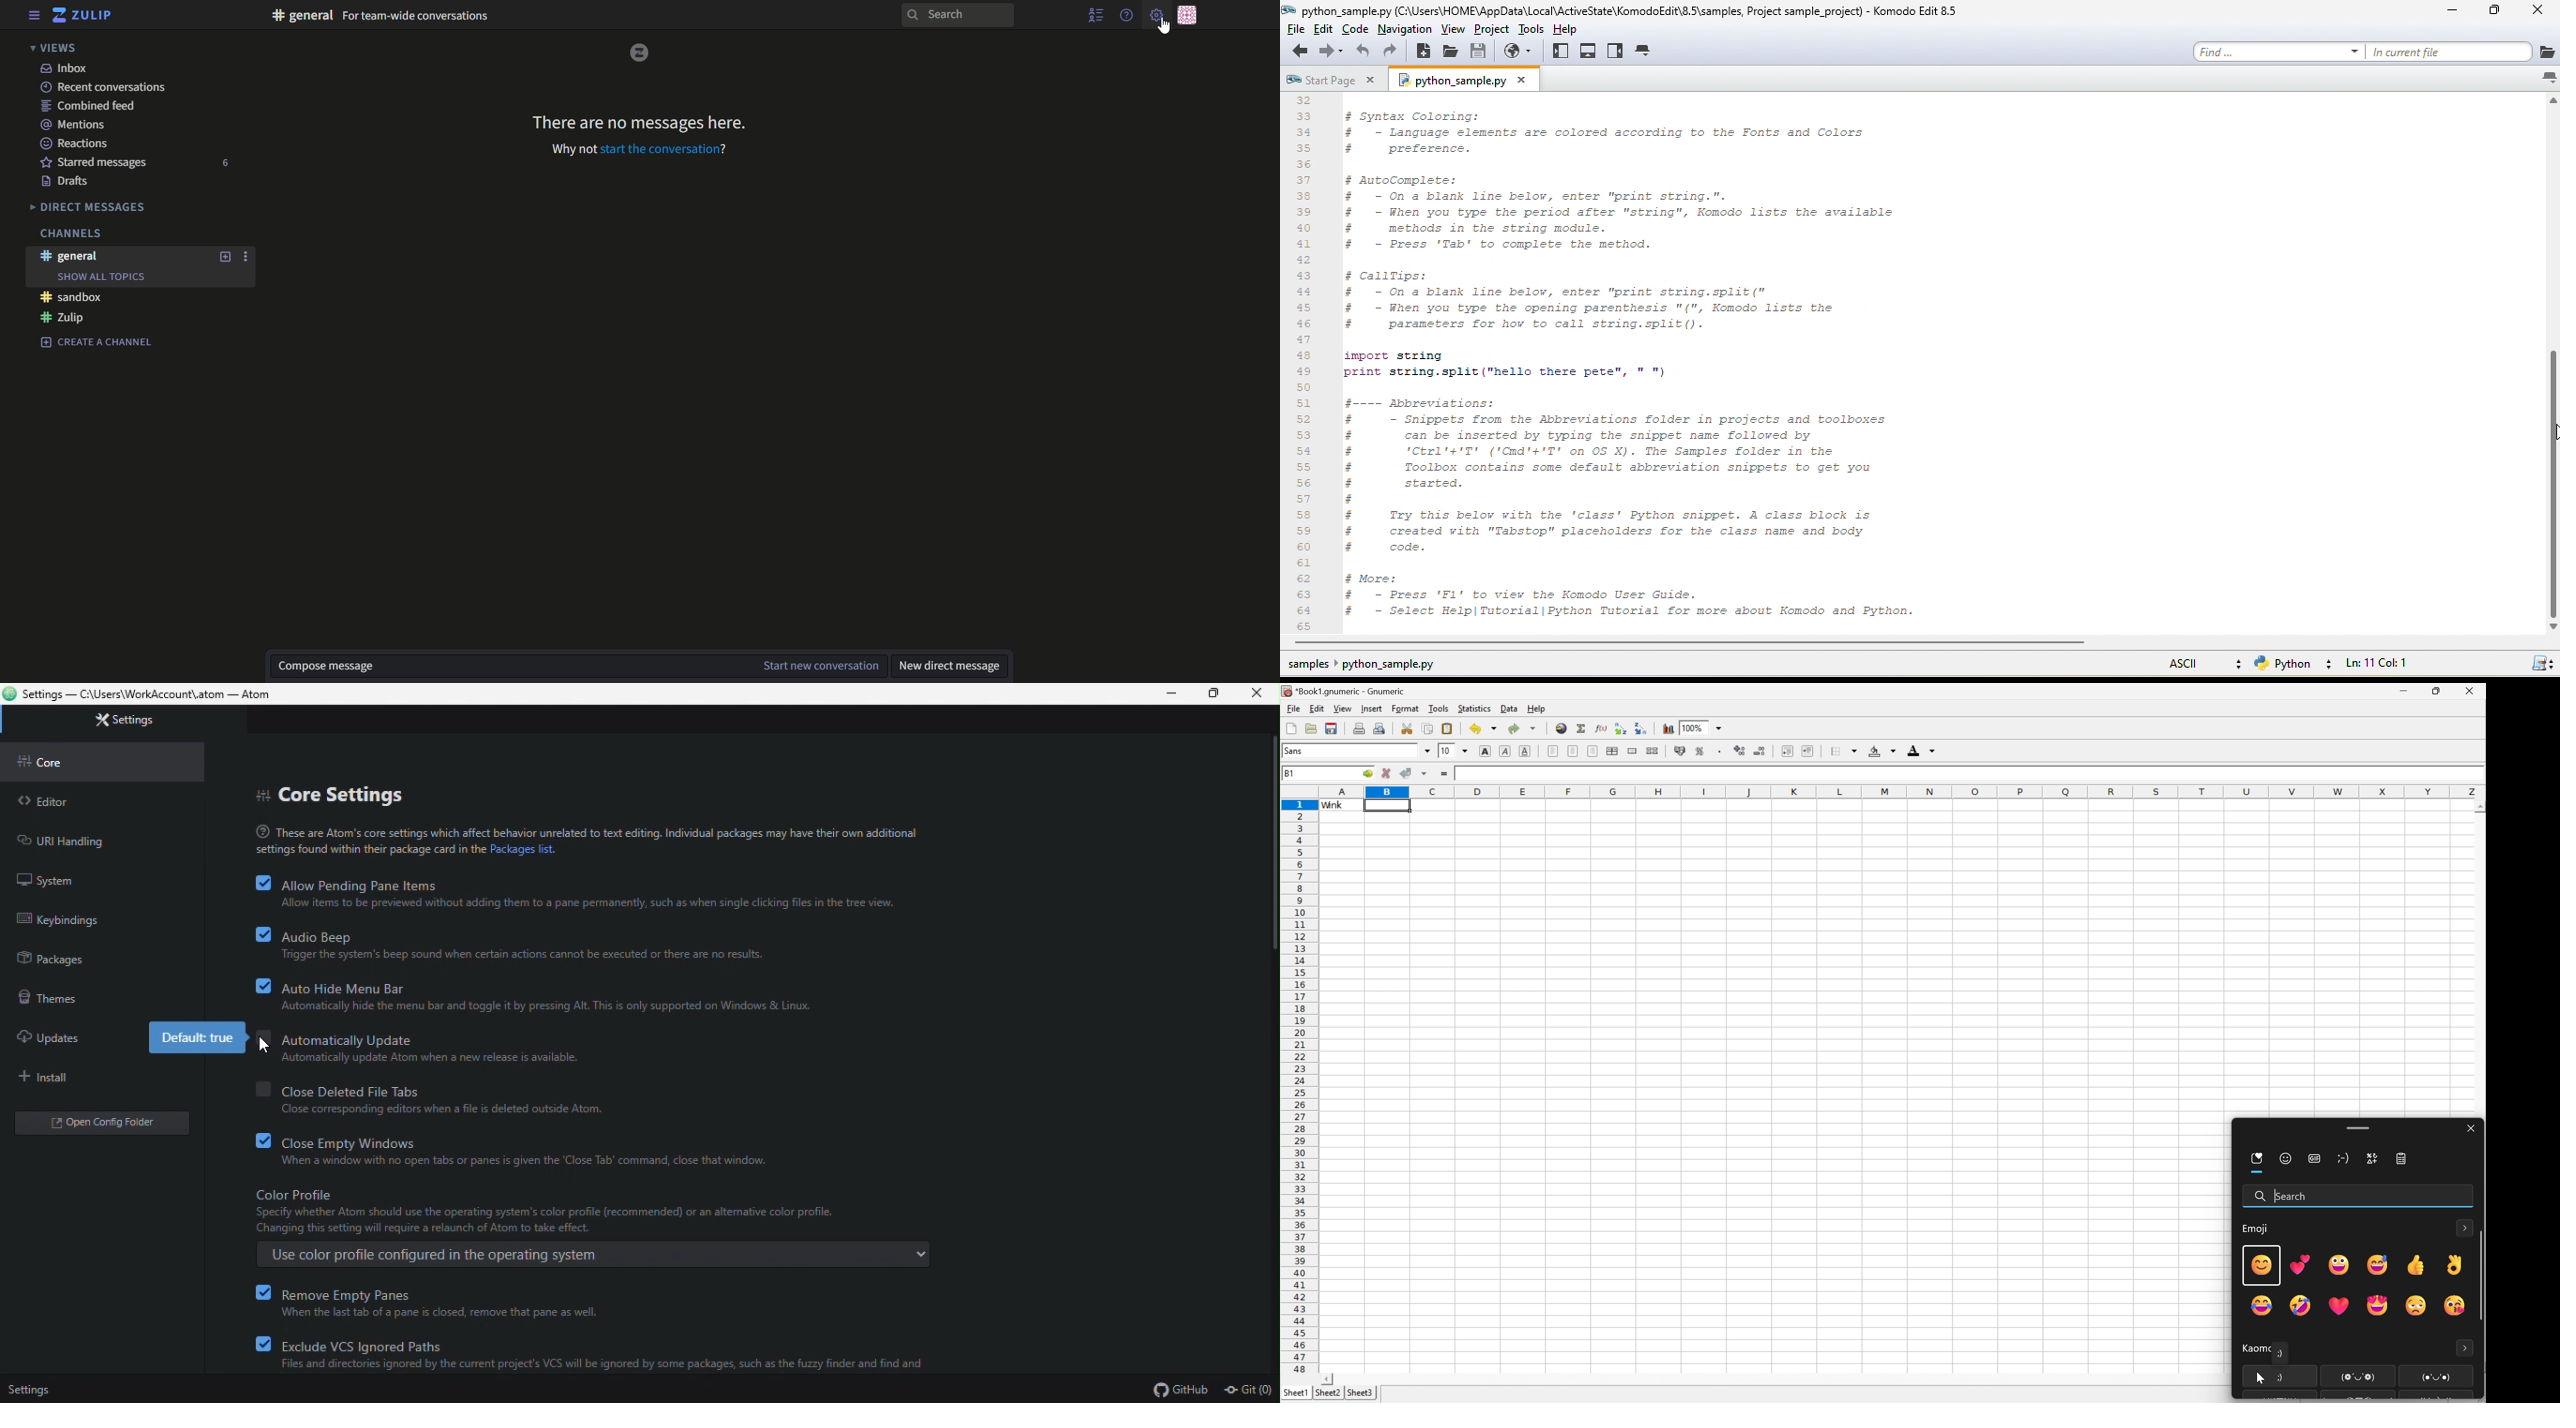 This screenshot has width=2576, height=1428. Describe the element at coordinates (1385, 772) in the screenshot. I see `cancel changes` at that location.